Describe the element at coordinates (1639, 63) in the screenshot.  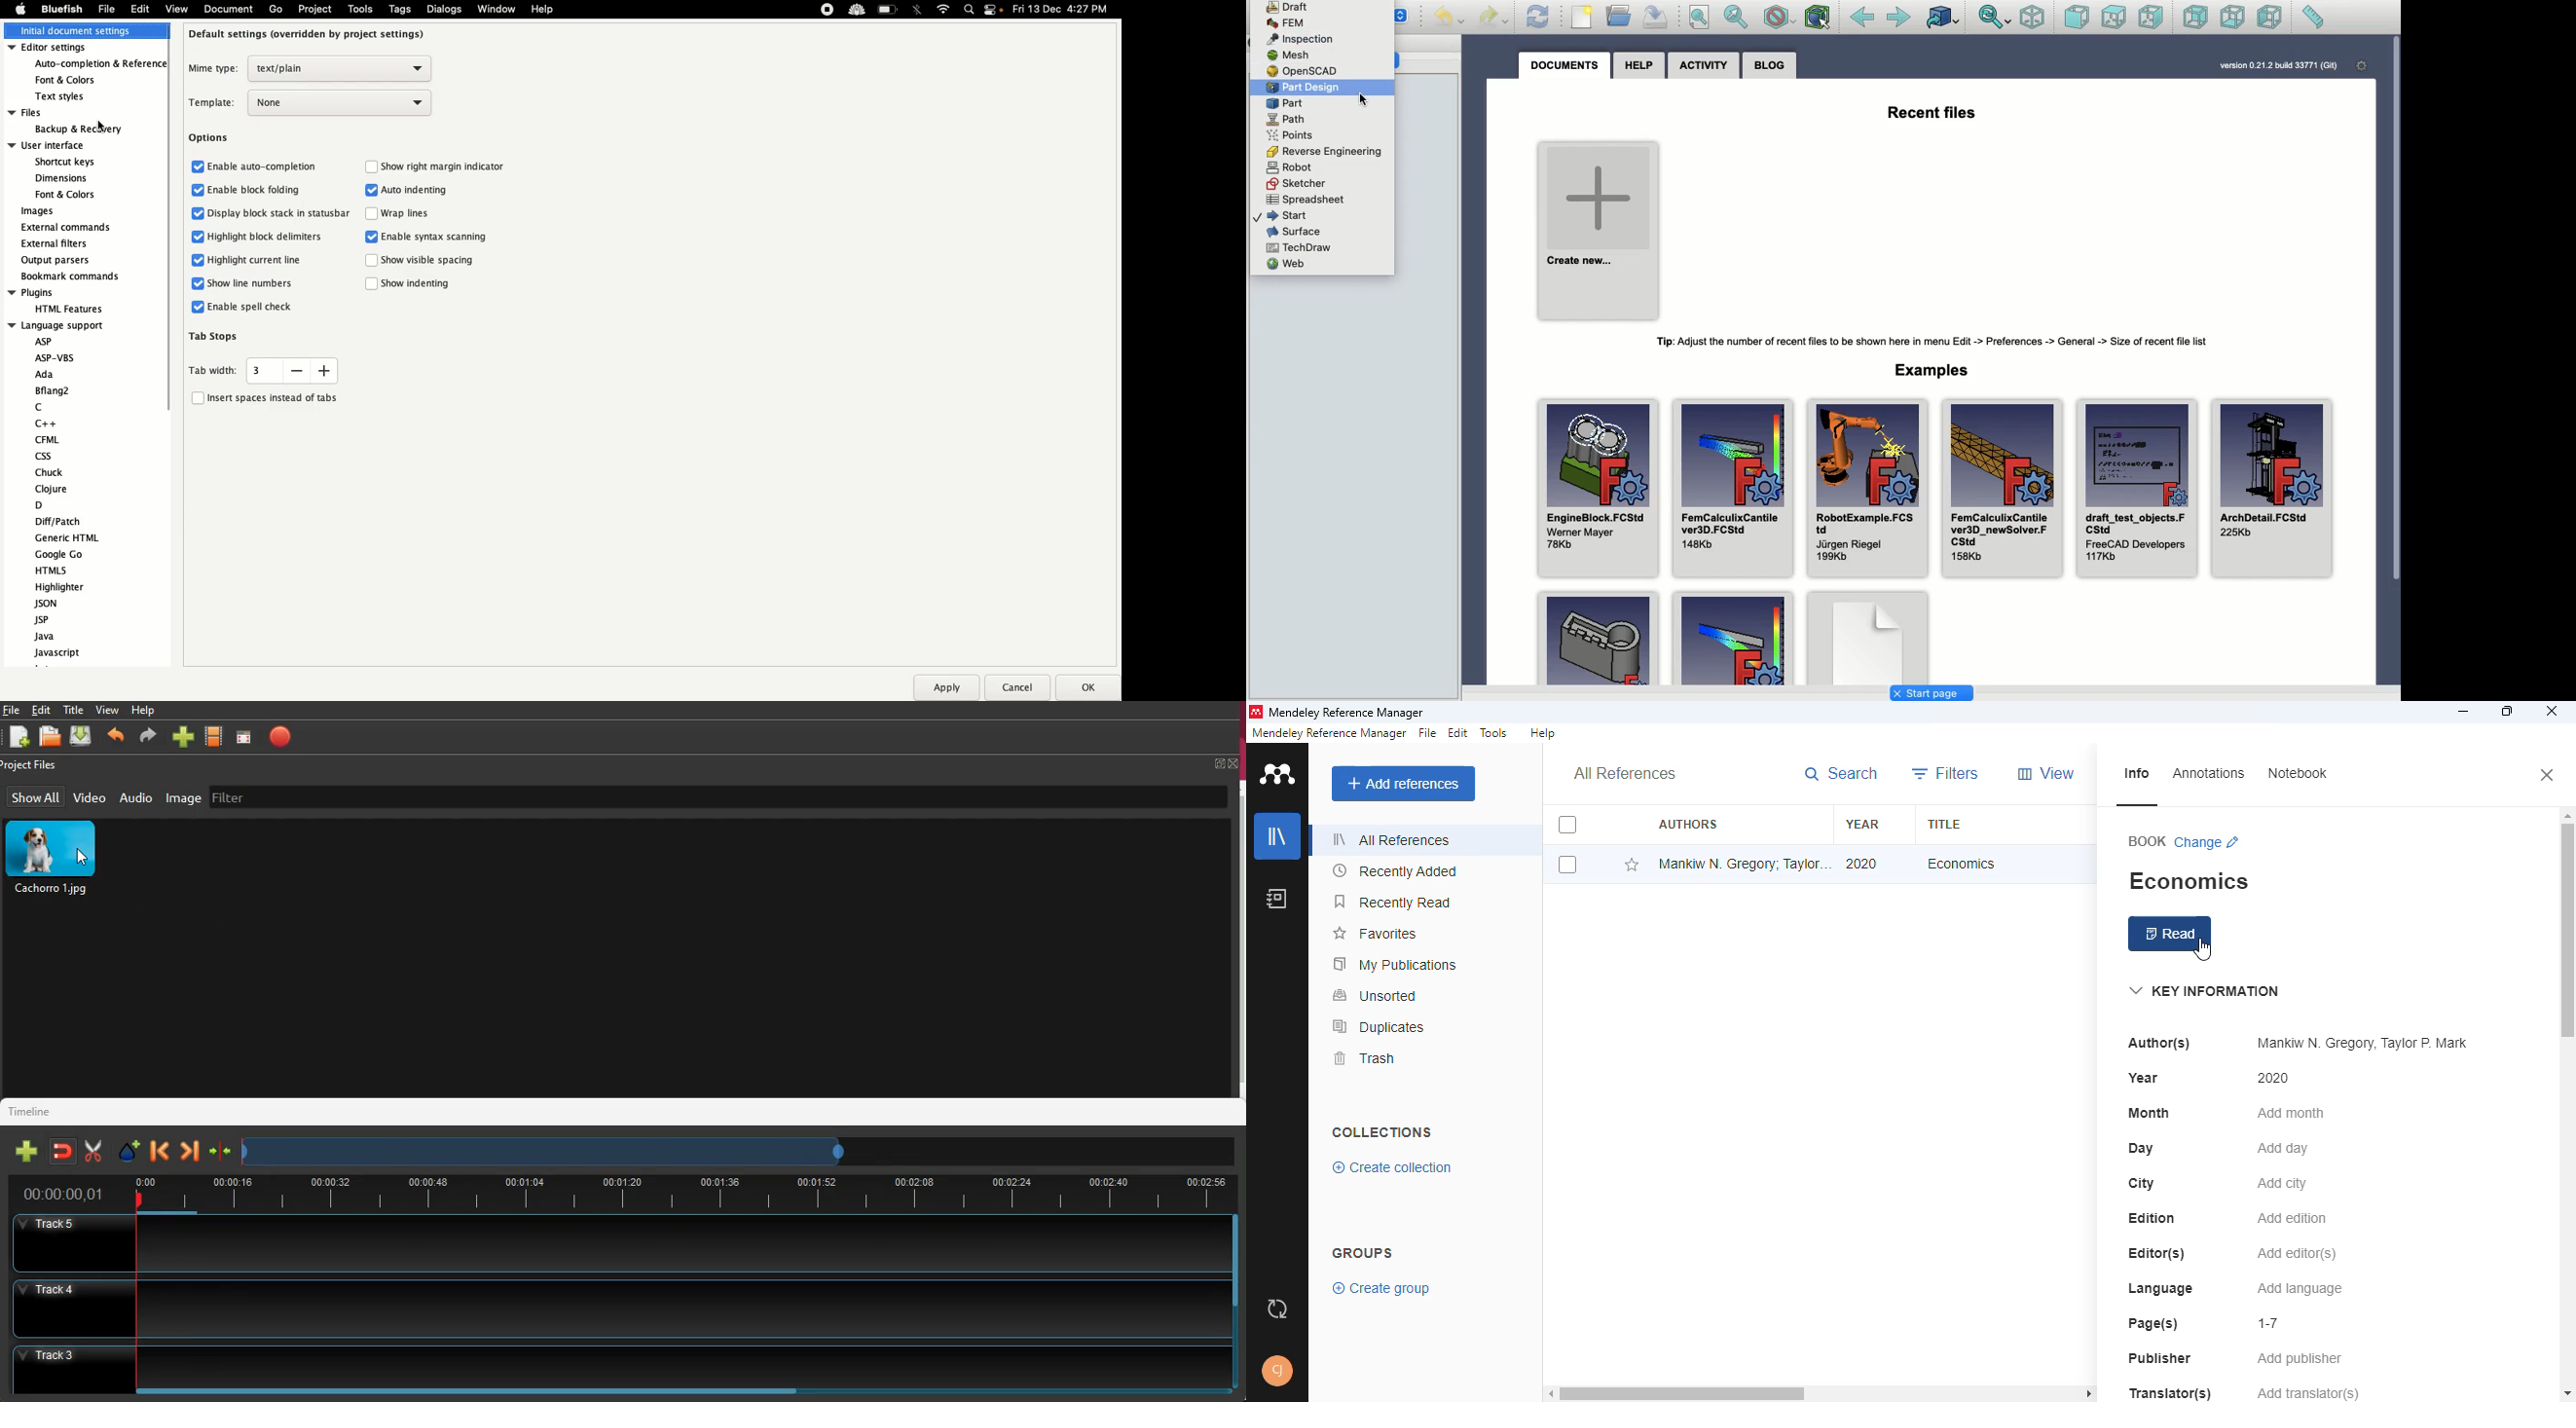
I see `Help` at that location.